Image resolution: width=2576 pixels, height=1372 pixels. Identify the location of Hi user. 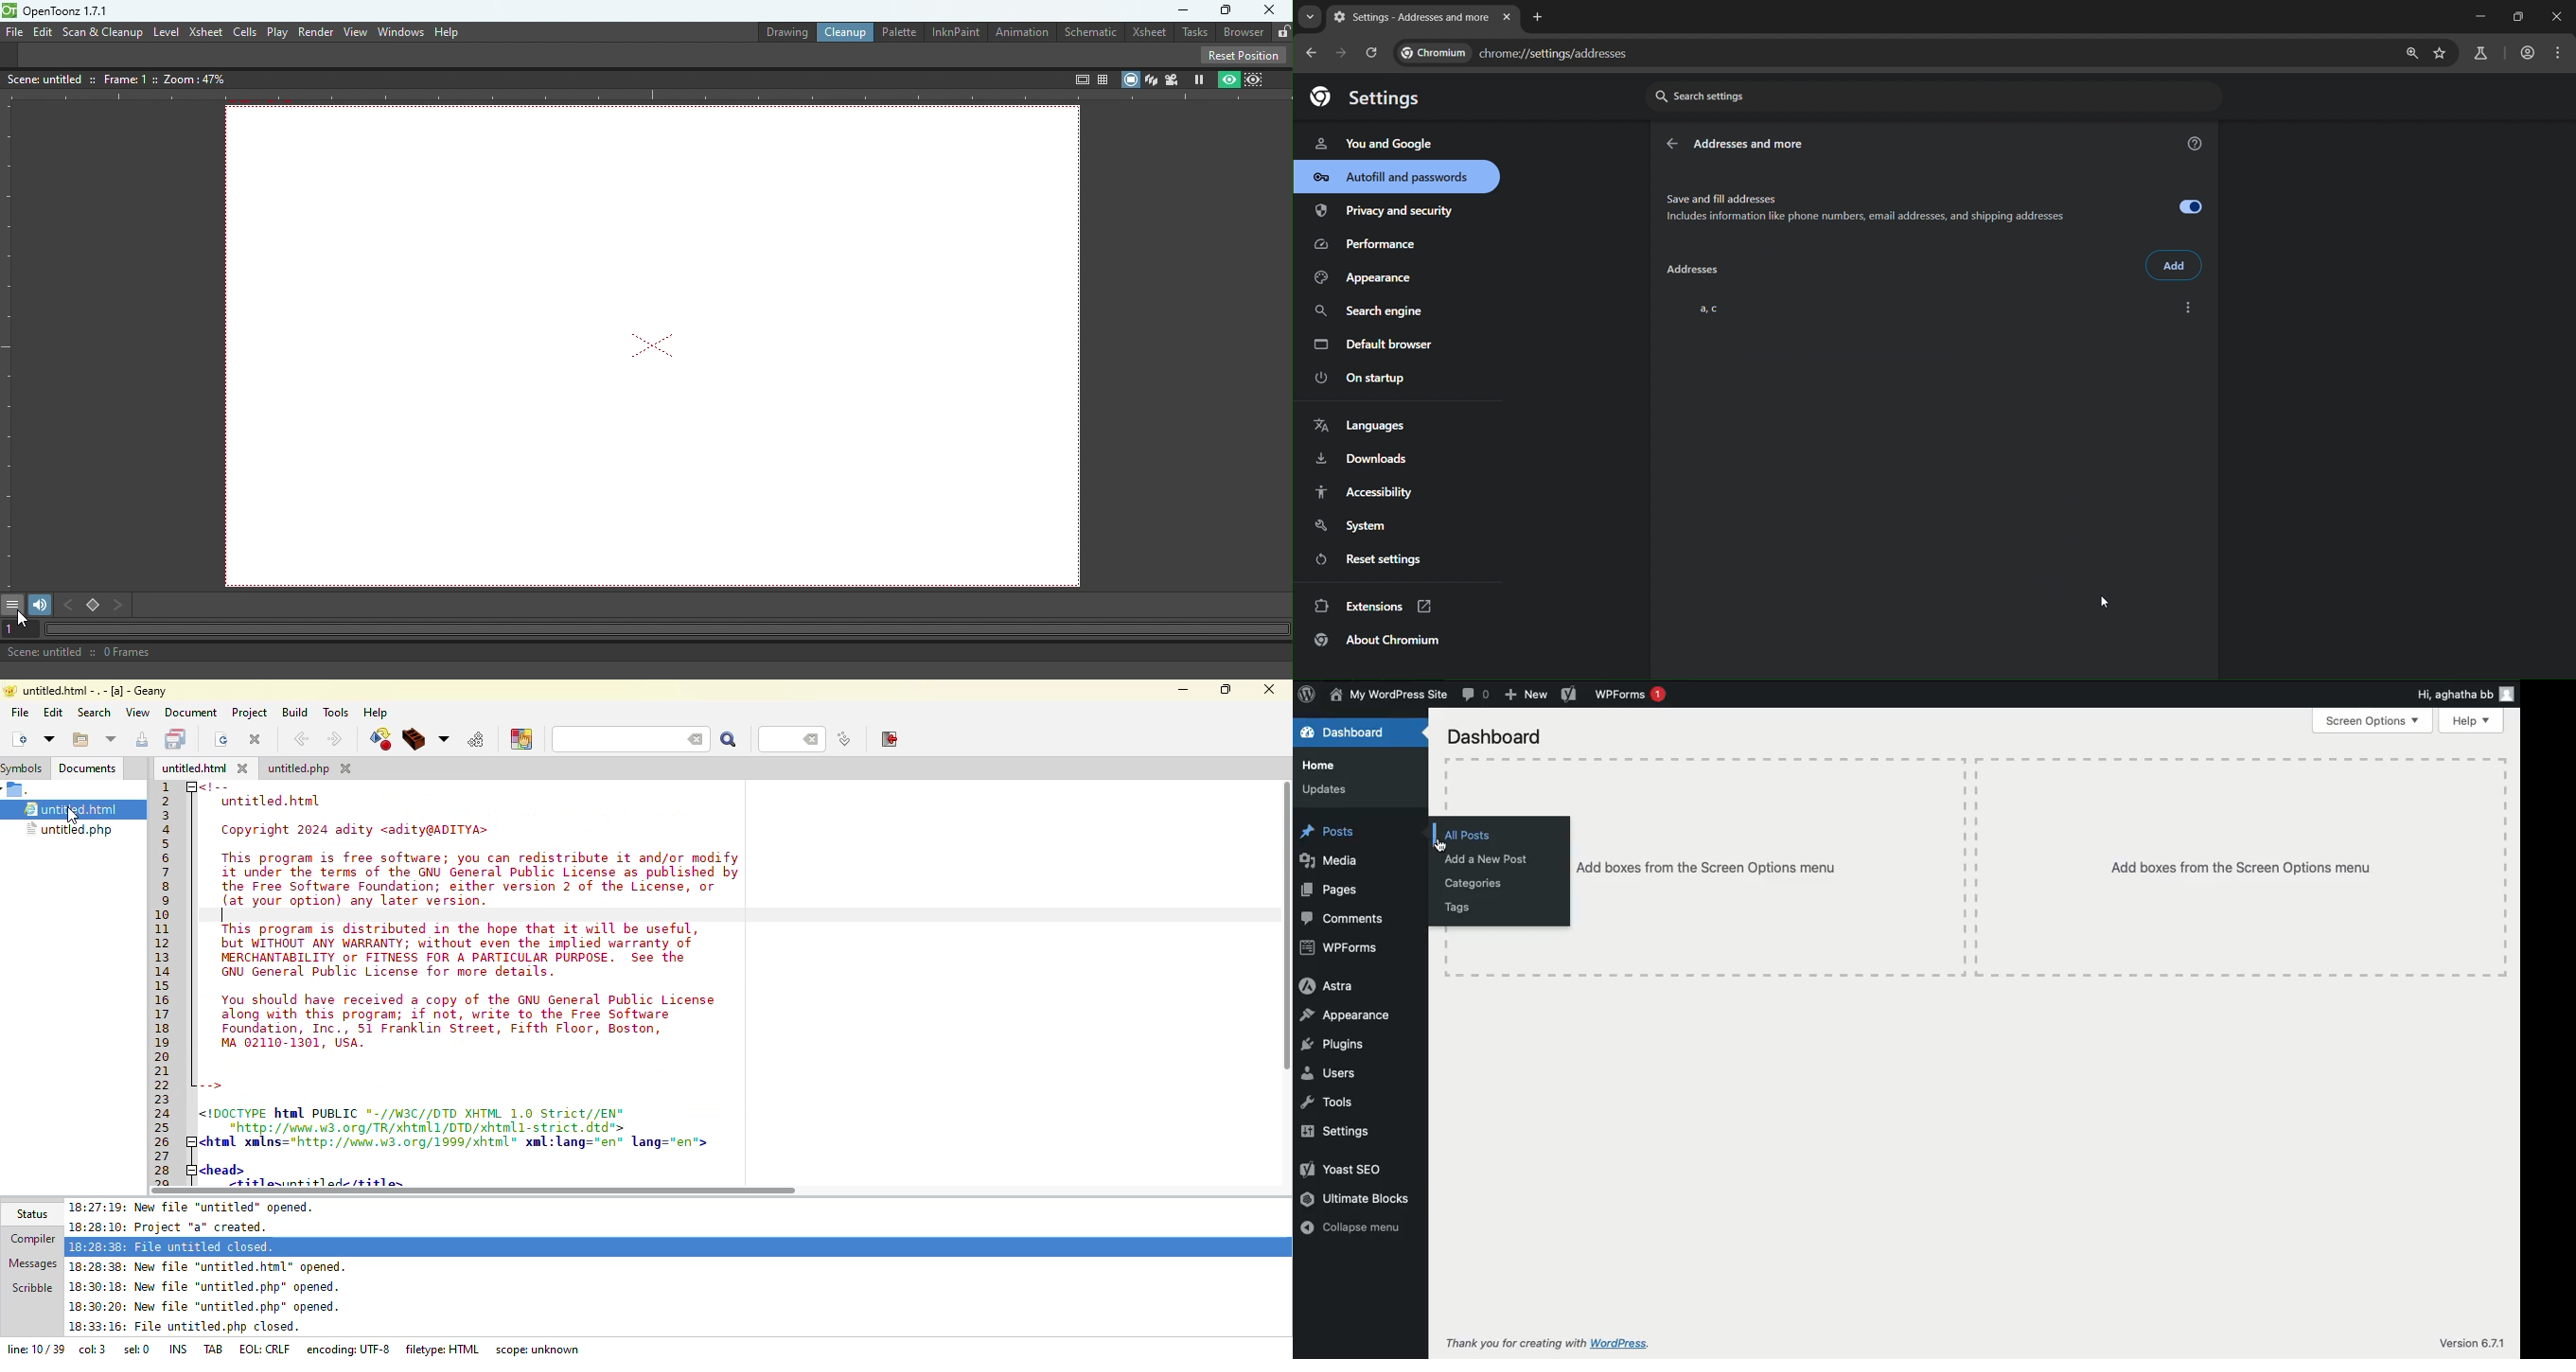
(2438, 696).